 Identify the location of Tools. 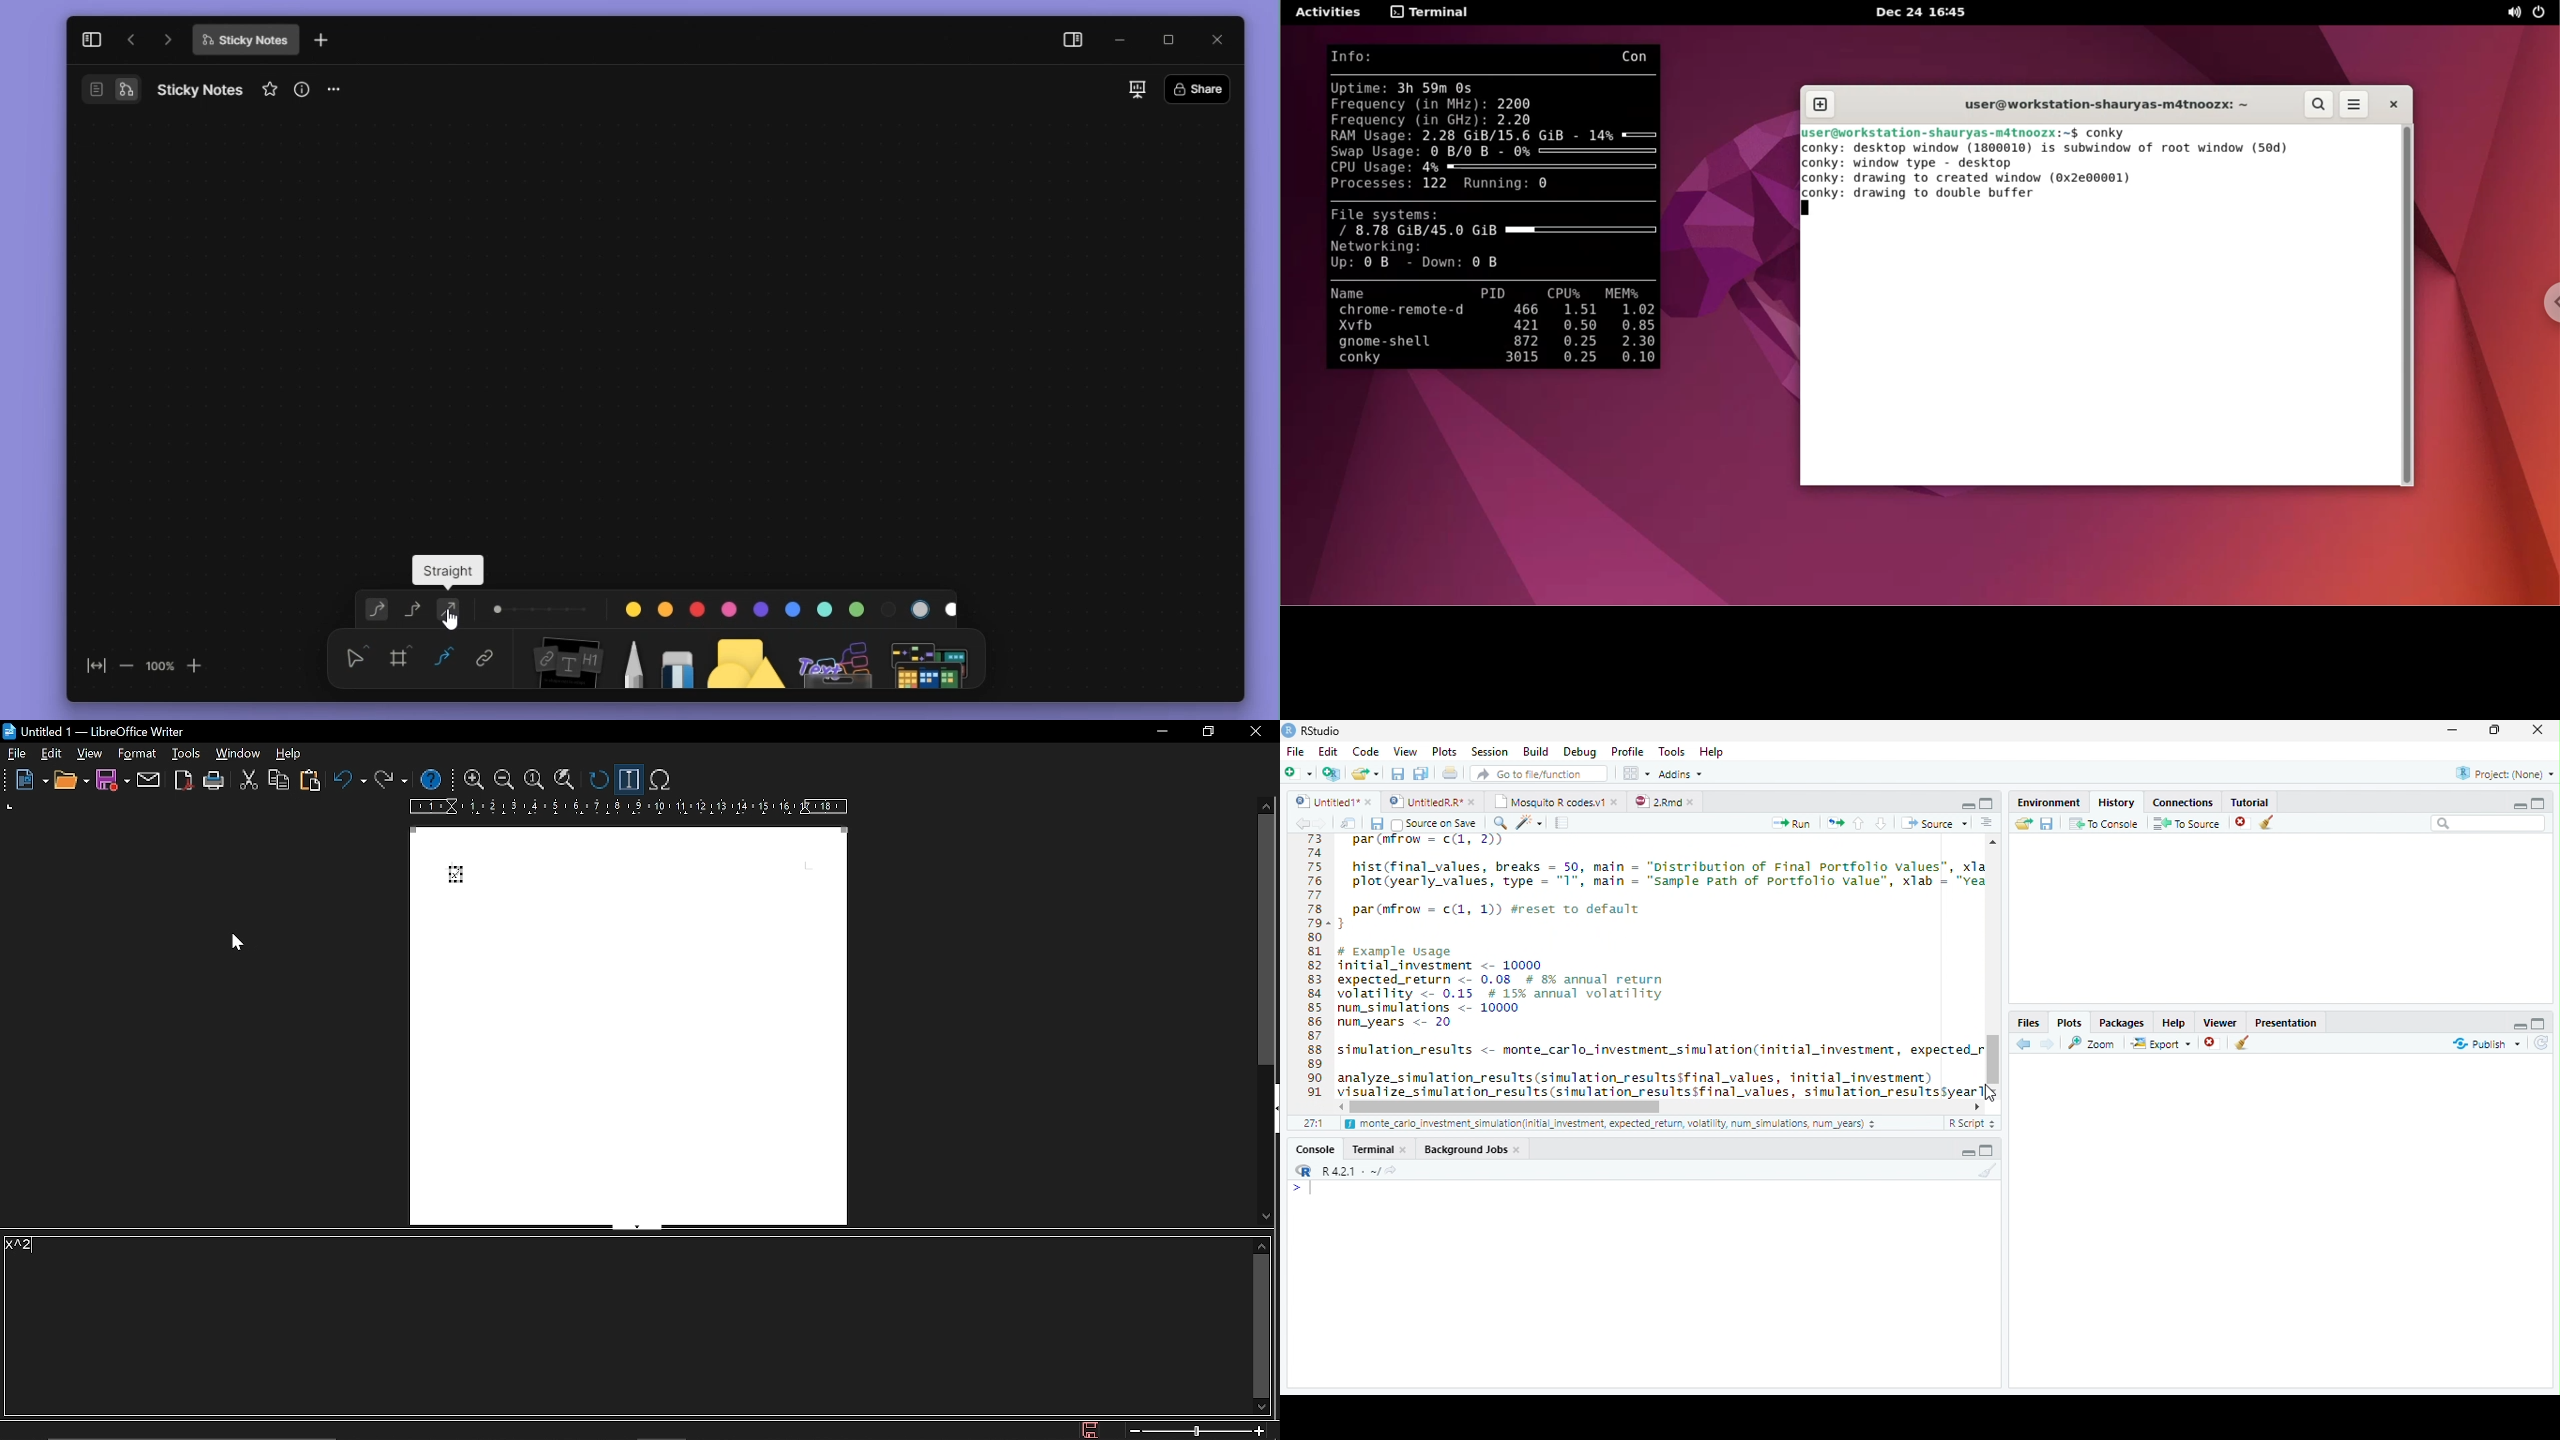
(1670, 752).